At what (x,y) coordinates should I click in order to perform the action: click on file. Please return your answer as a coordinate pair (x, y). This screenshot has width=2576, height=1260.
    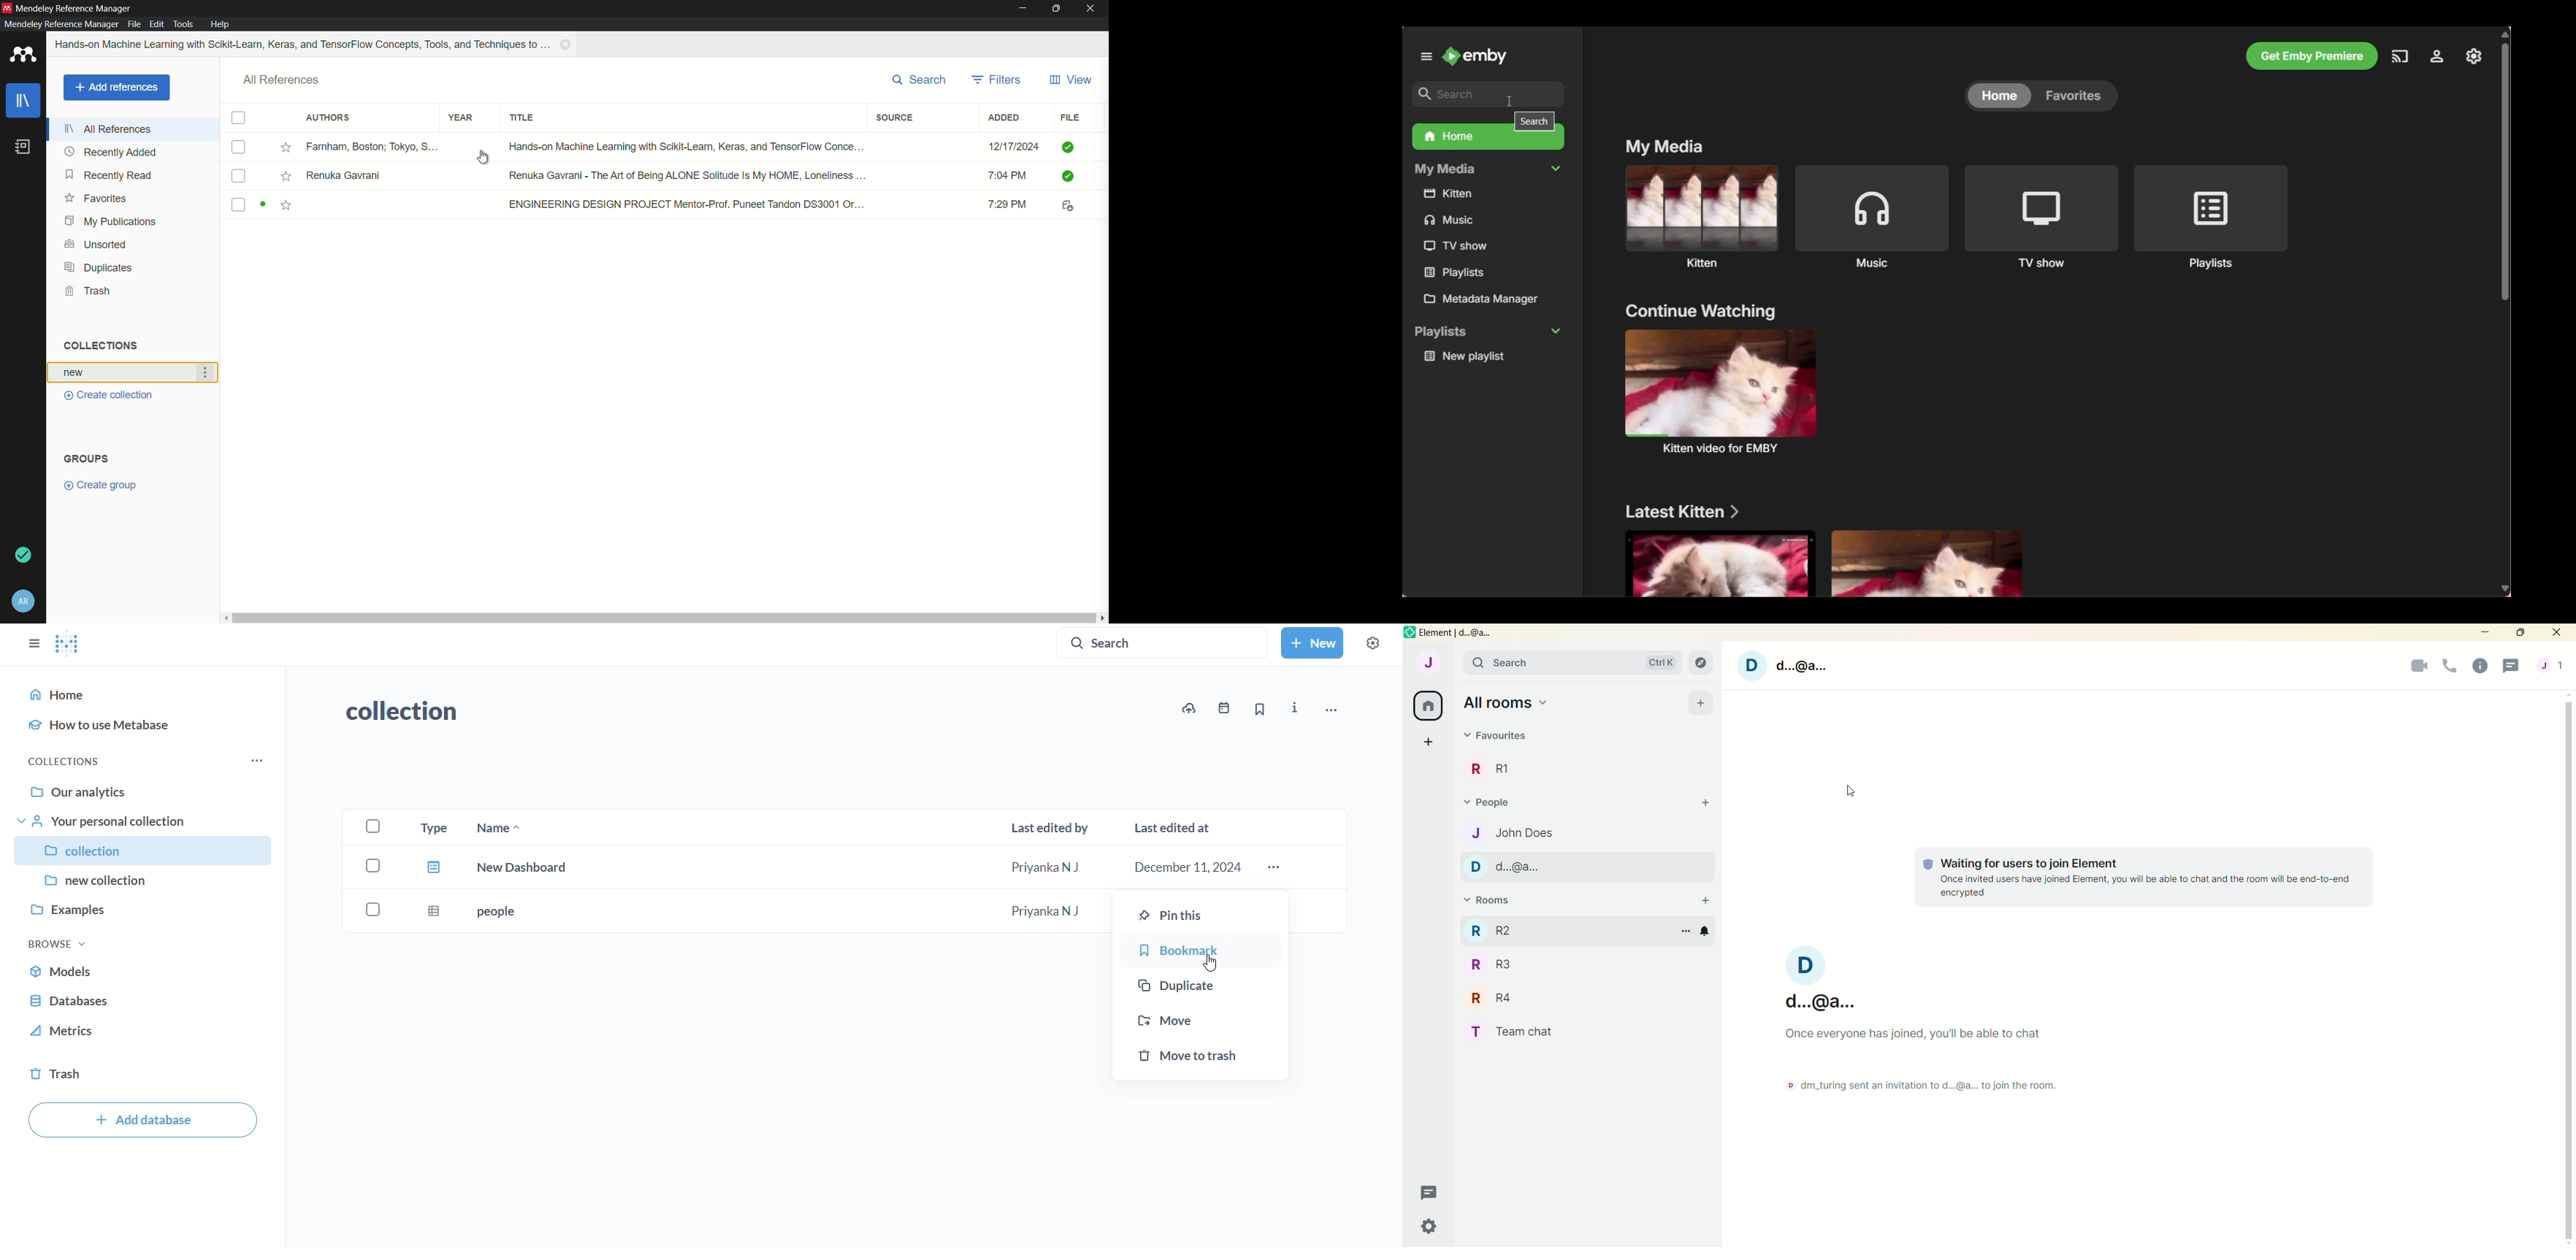
    Looking at the image, I should click on (1069, 118).